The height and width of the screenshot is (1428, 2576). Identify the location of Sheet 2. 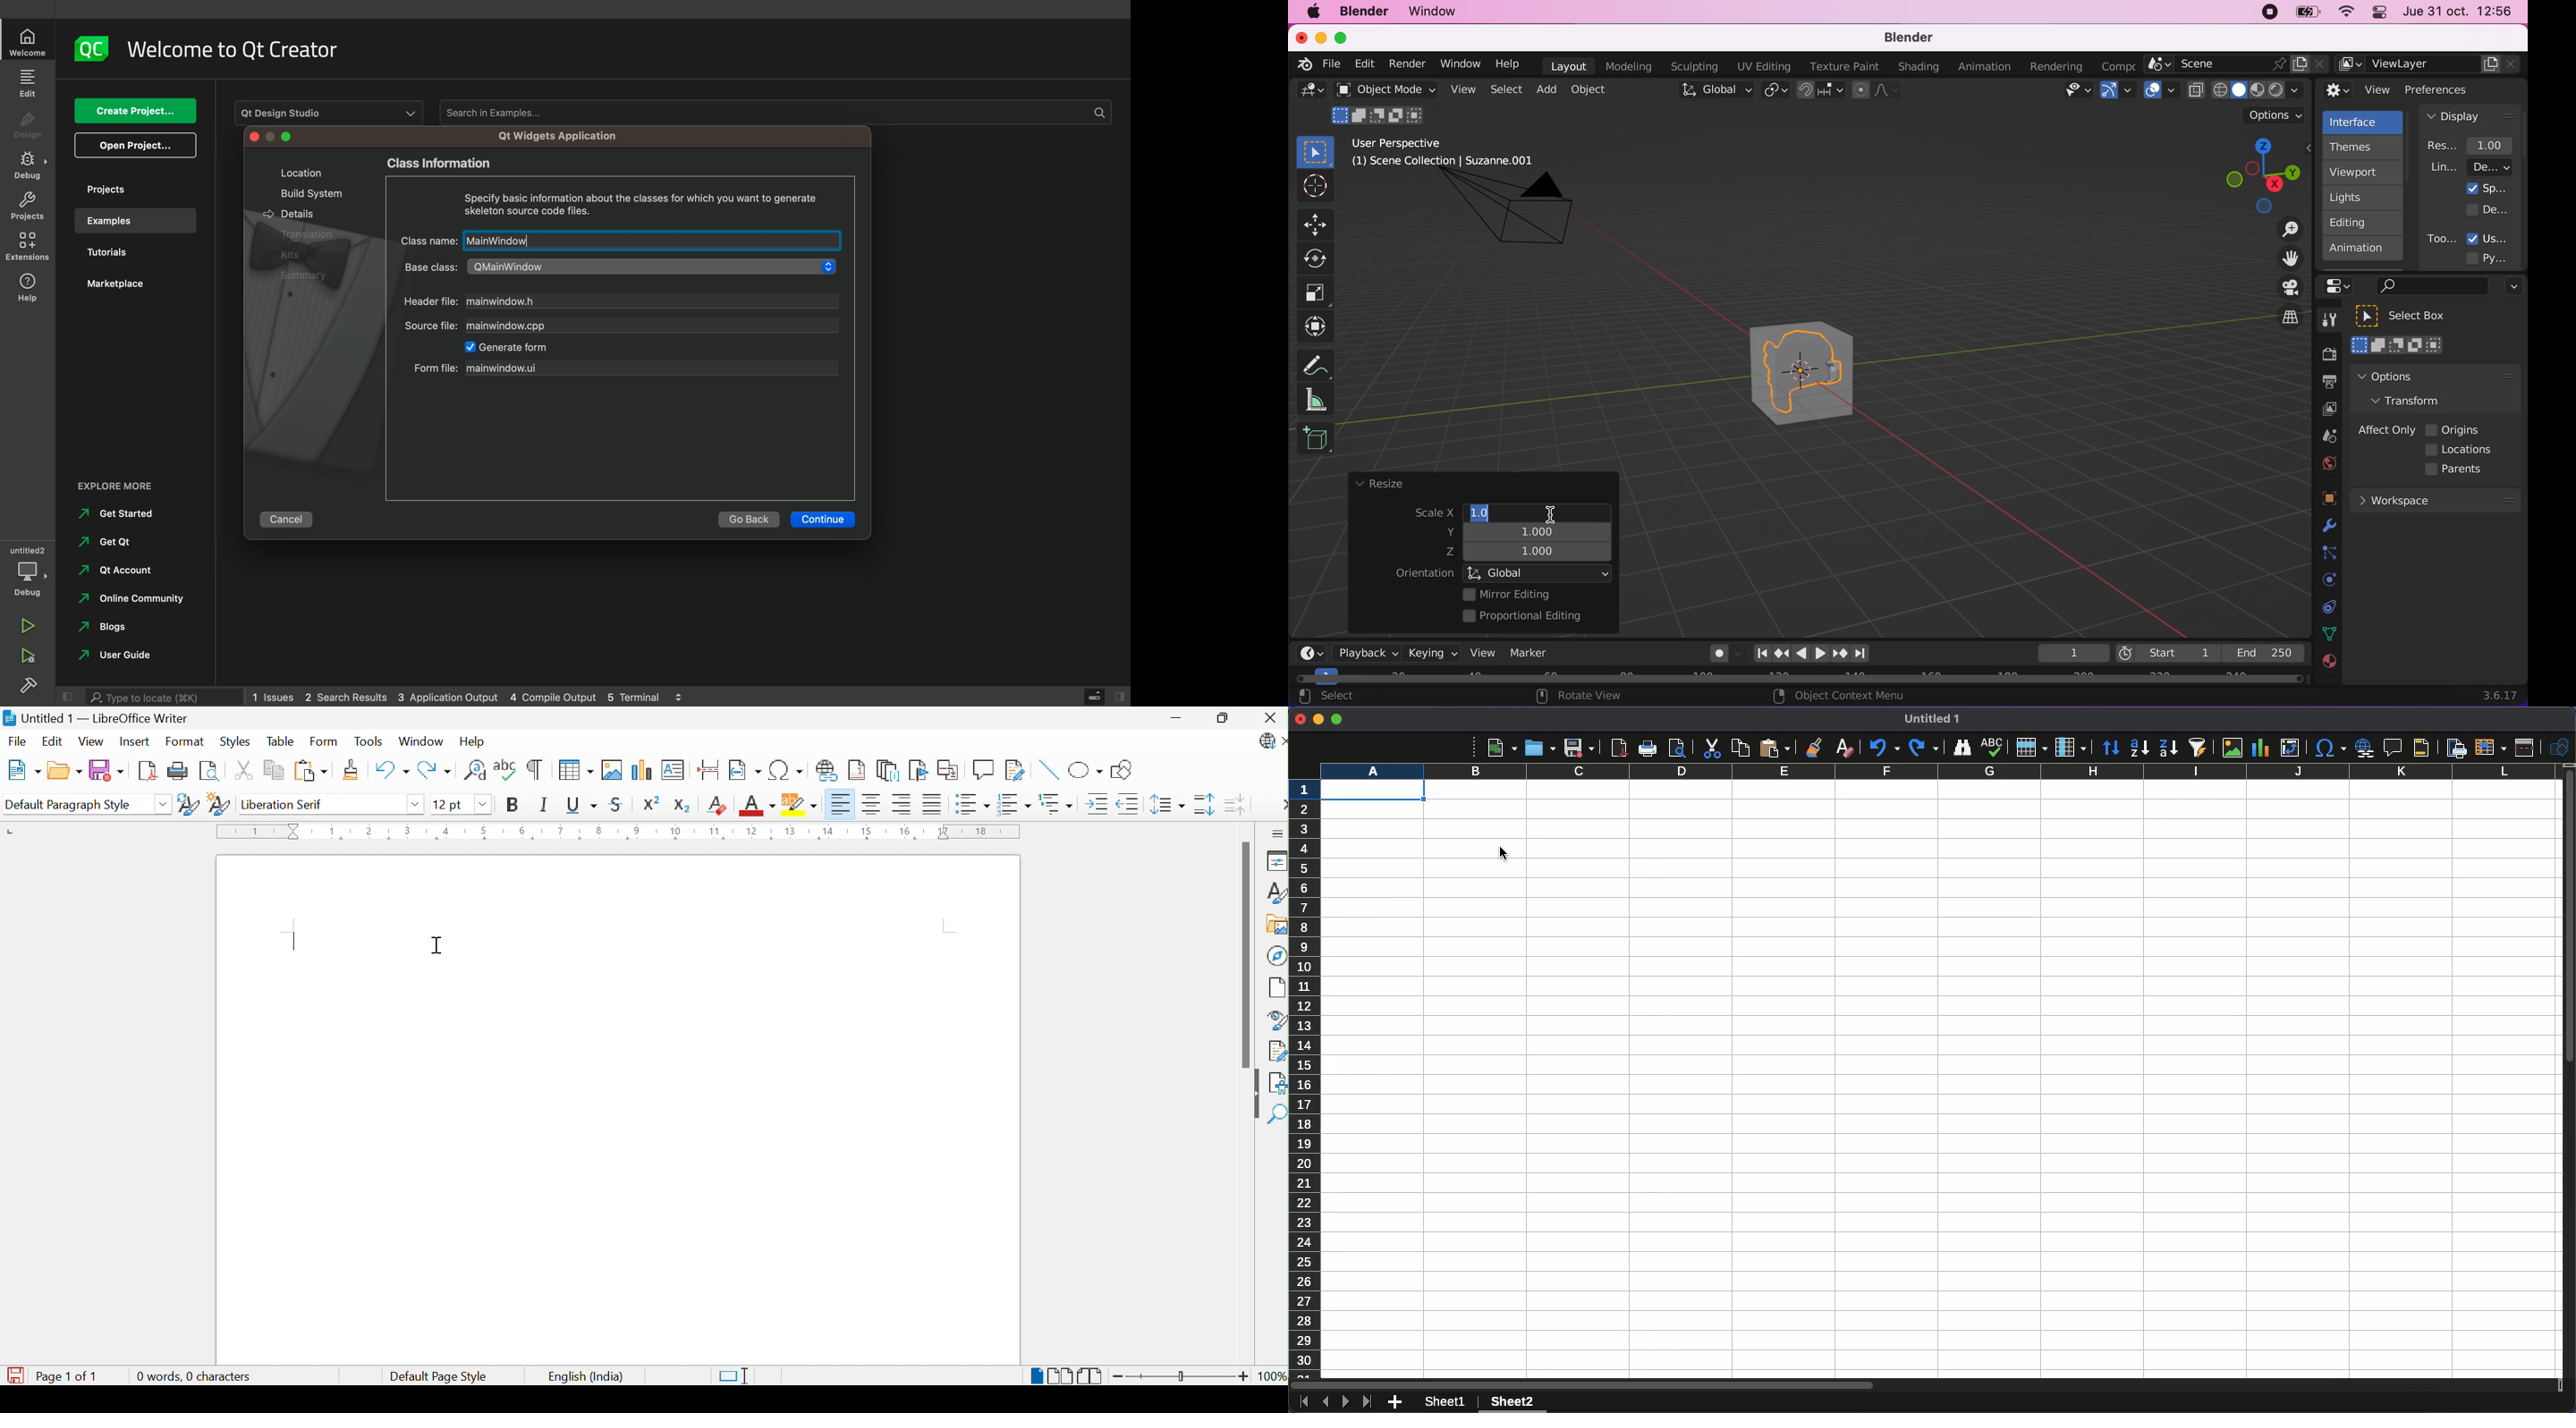
(1510, 1403).